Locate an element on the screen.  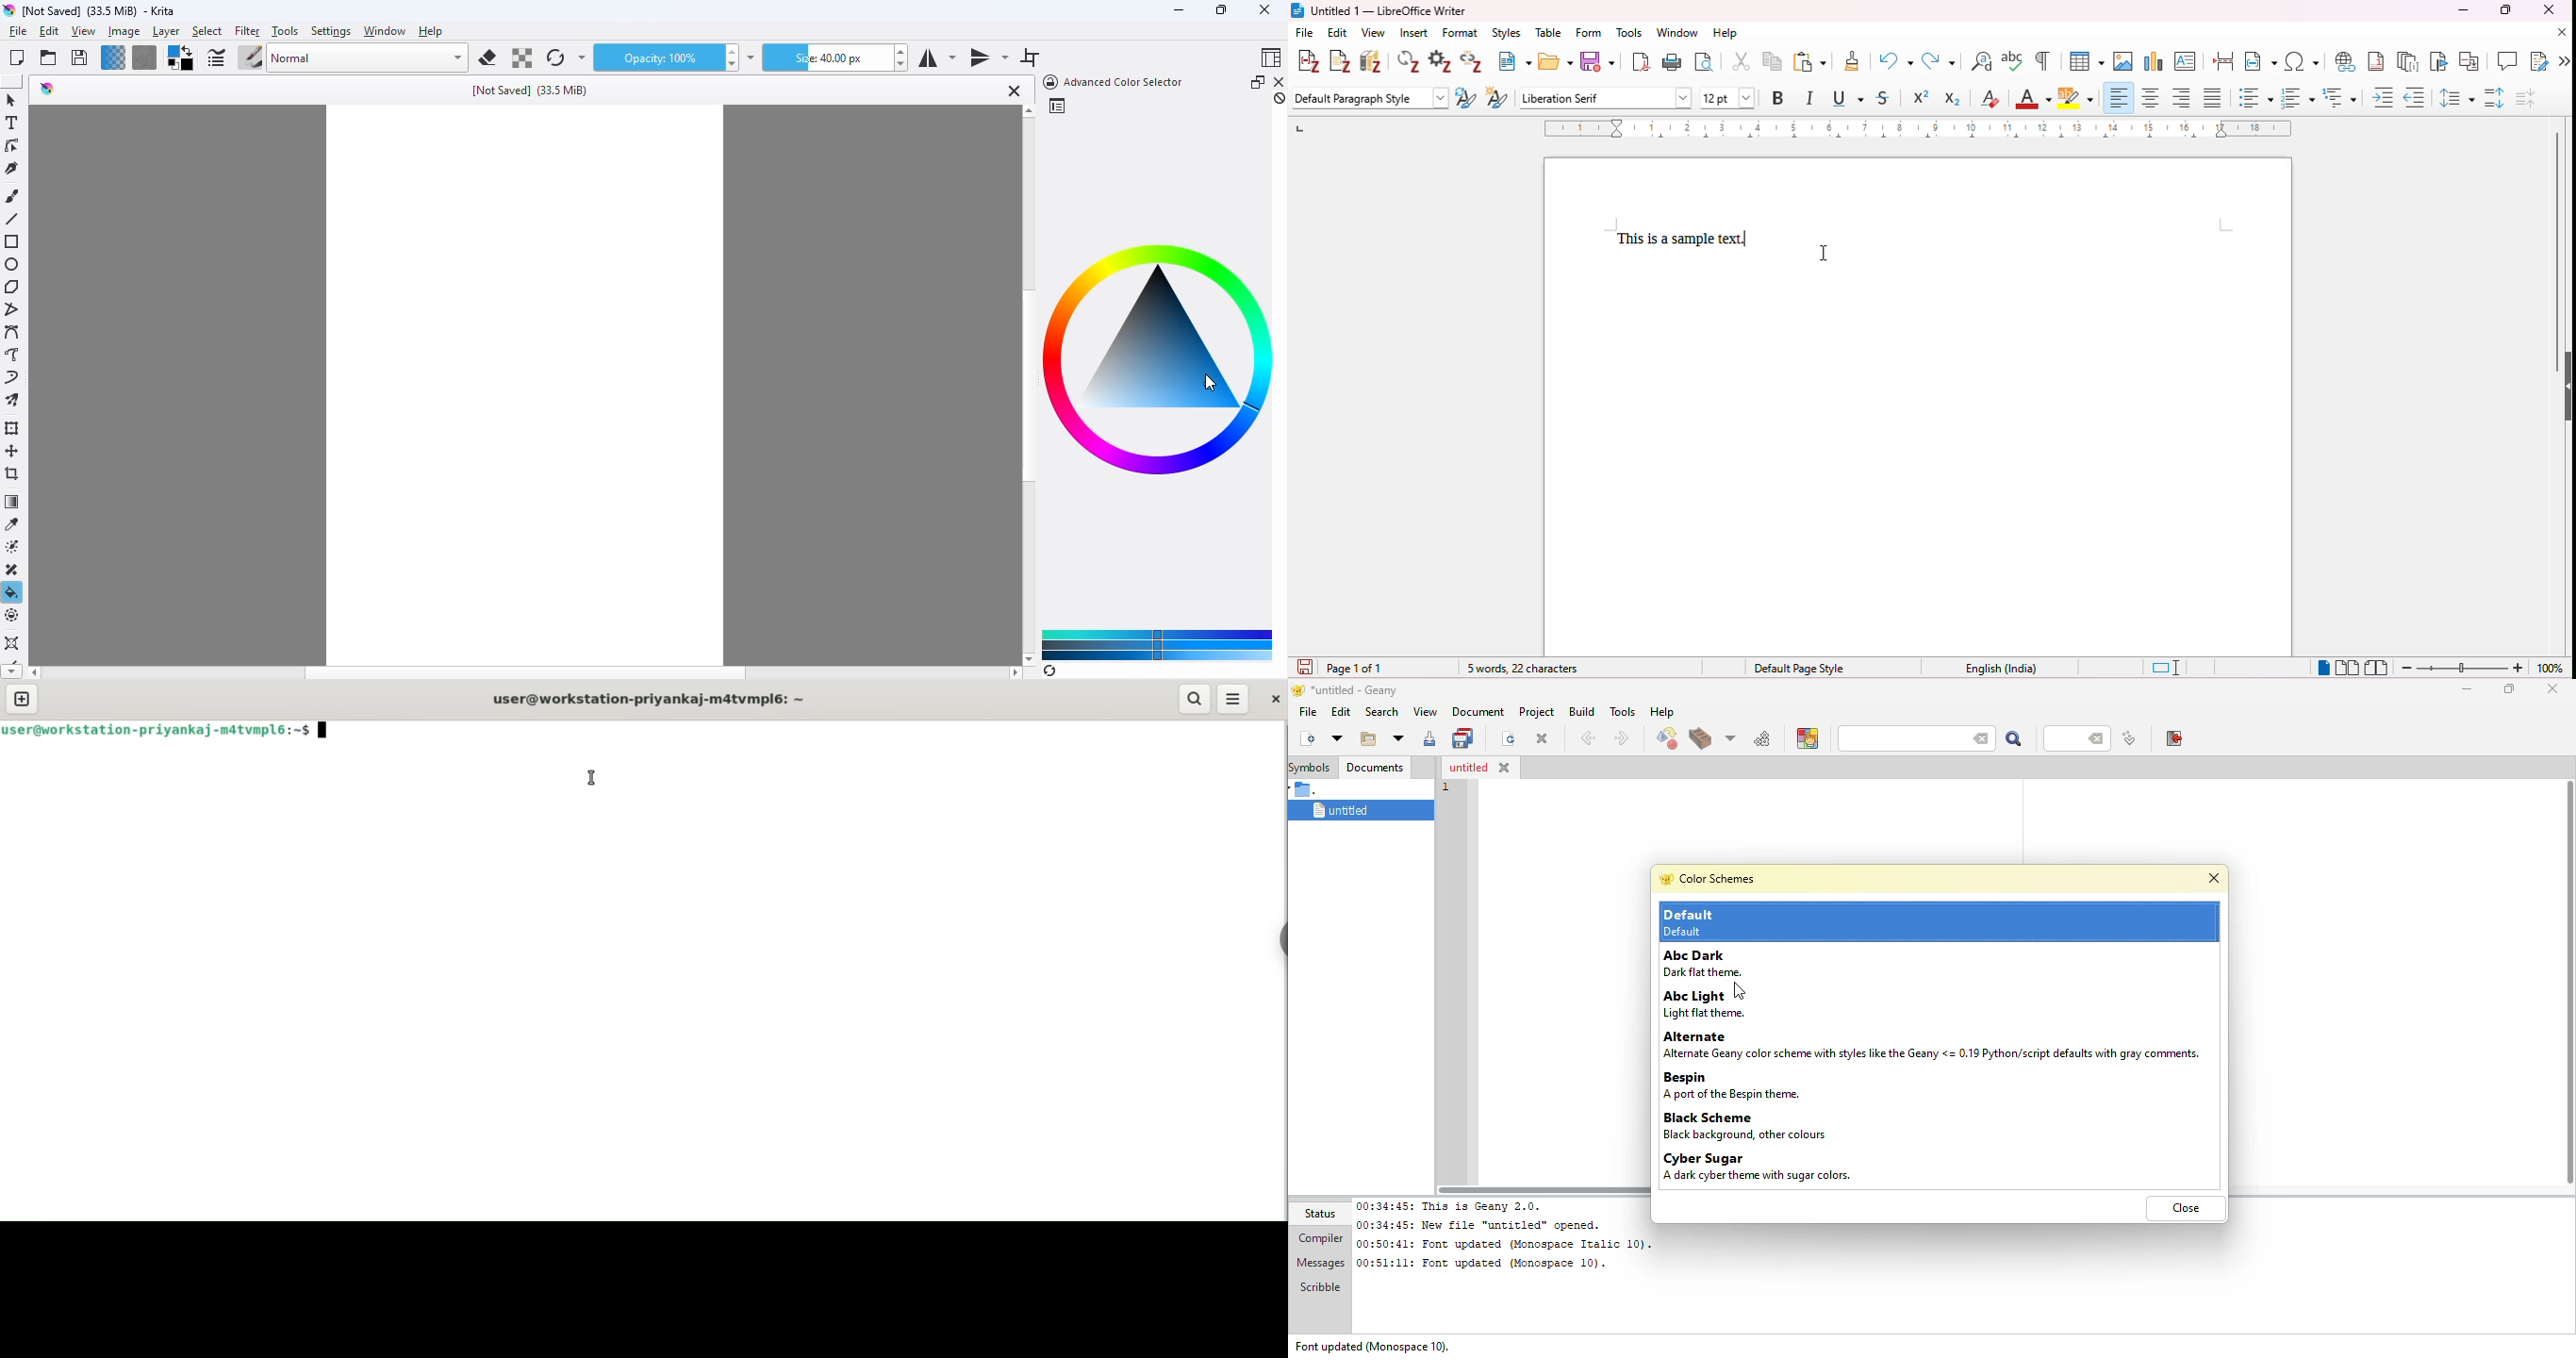
insert table is located at coordinates (2084, 60).